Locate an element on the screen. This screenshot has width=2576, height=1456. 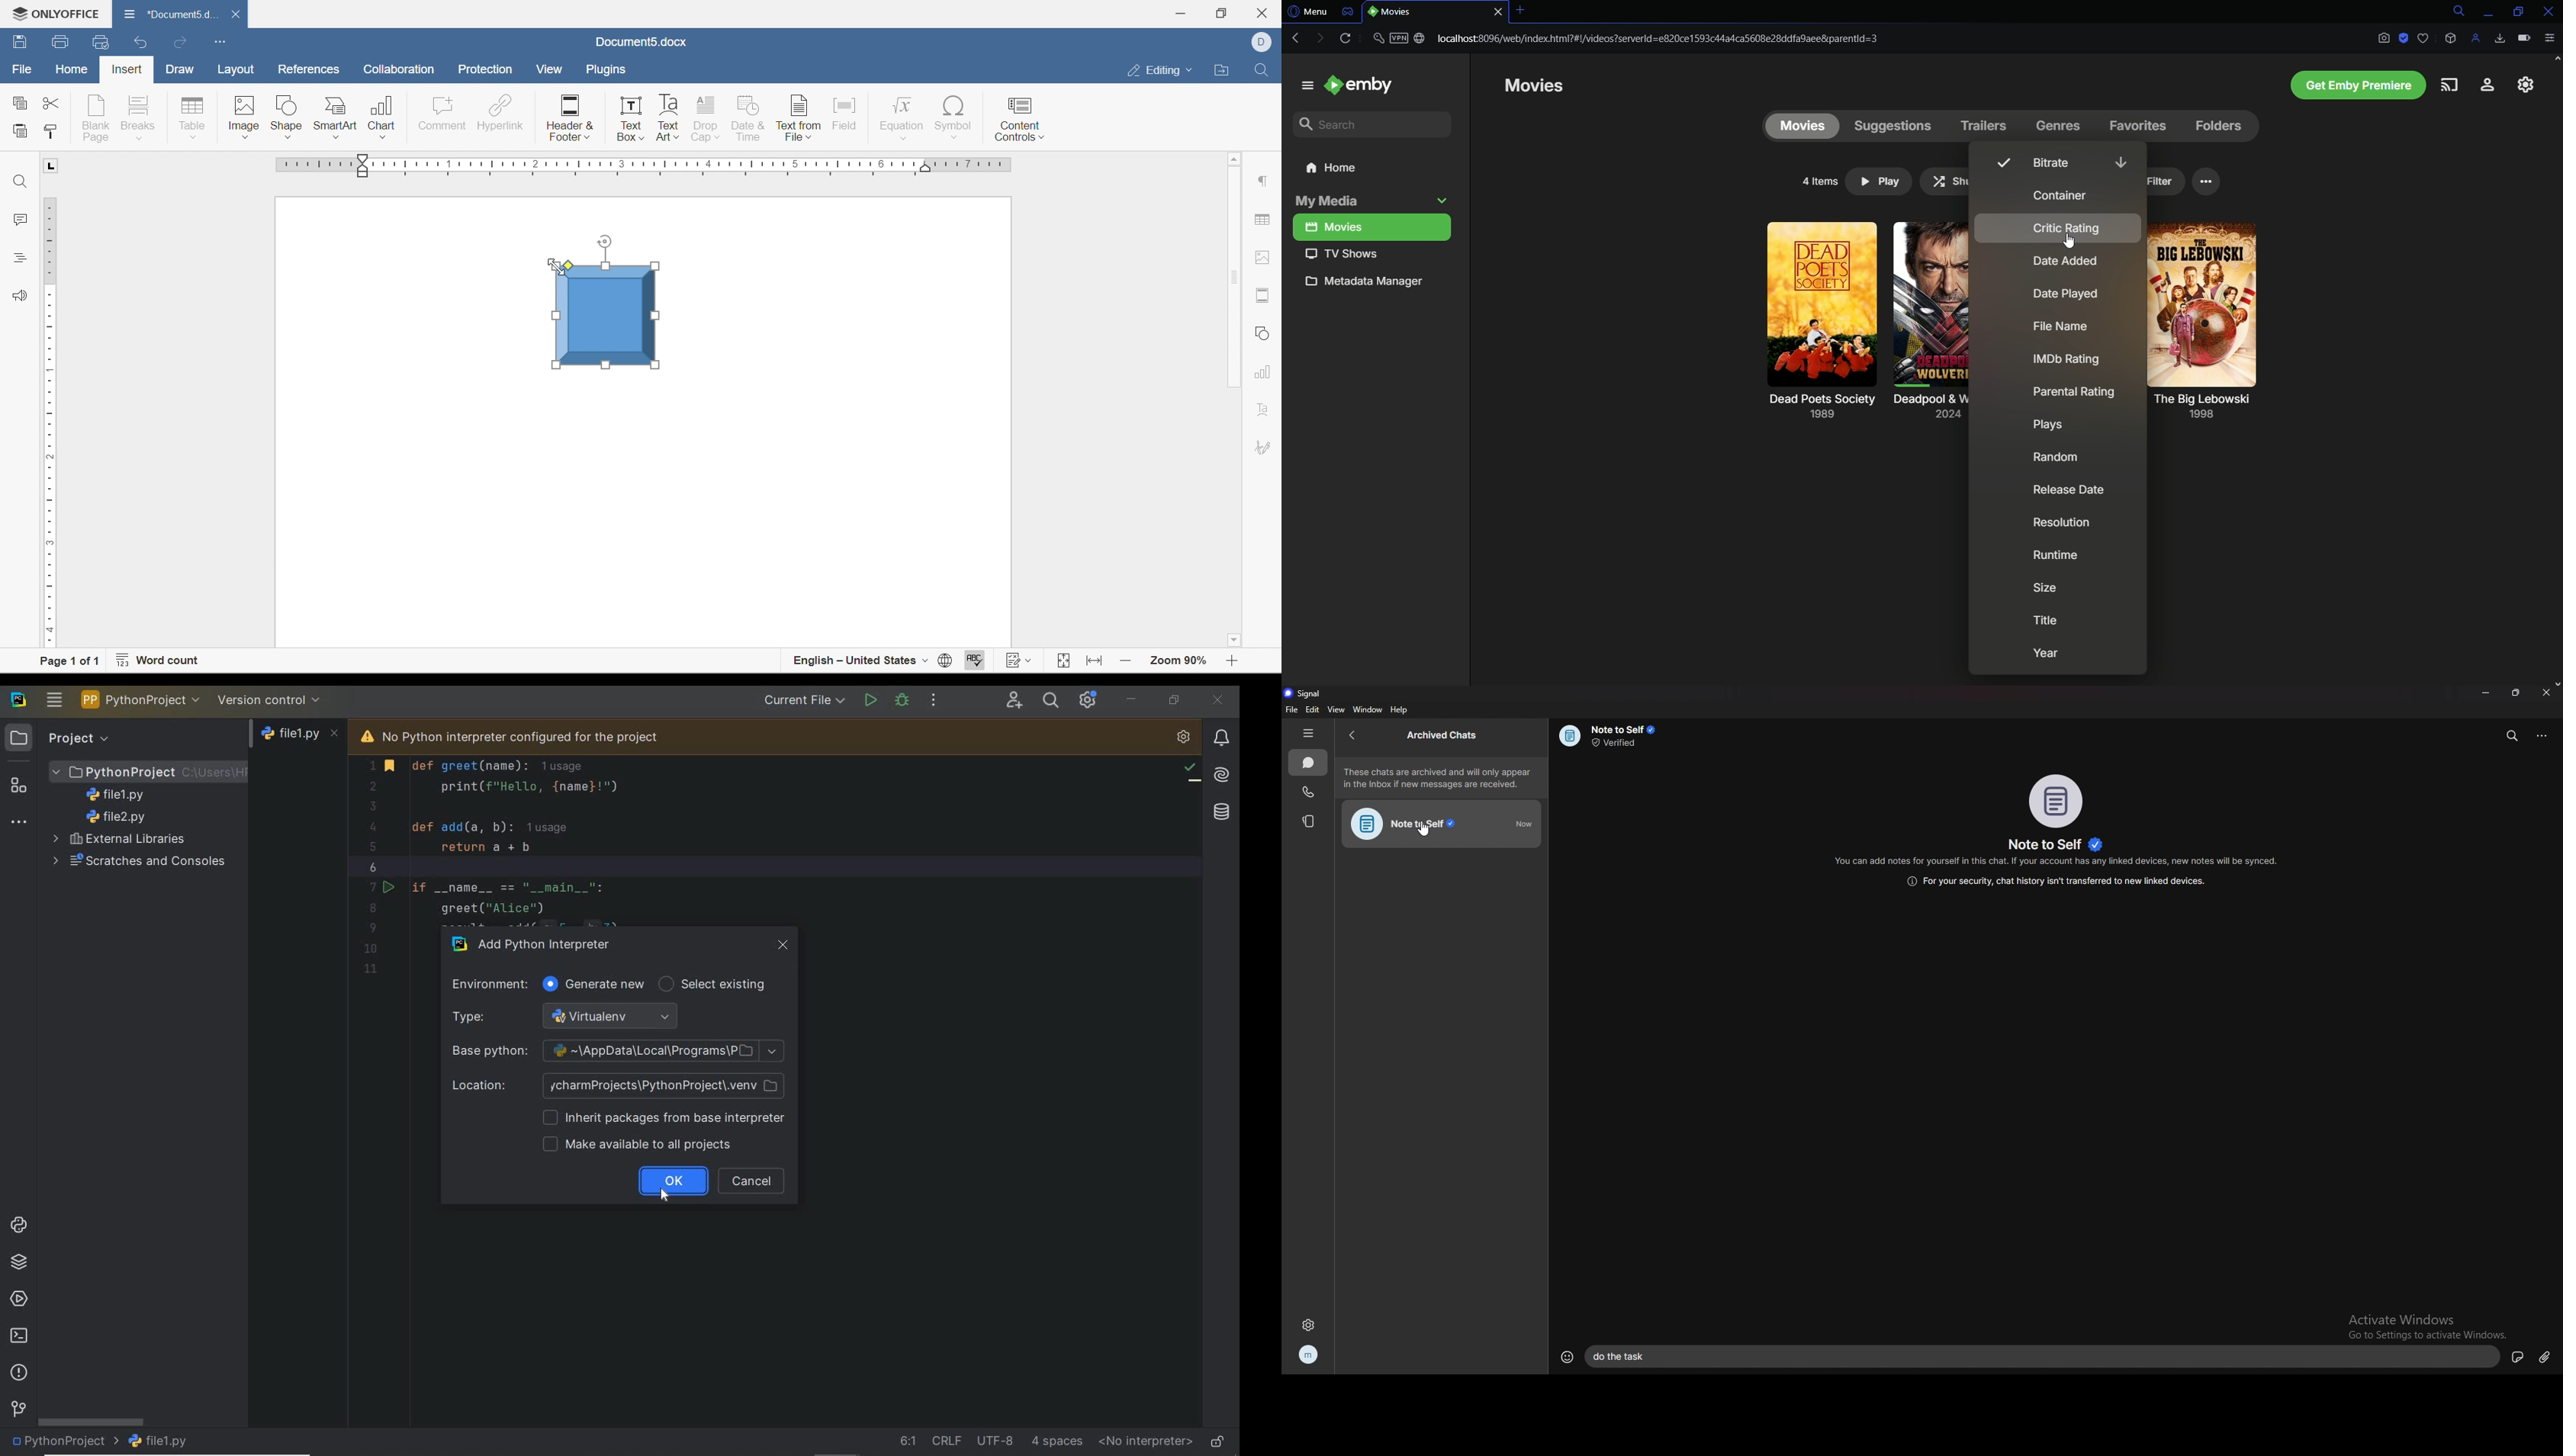
info is located at coordinates (2061, 863).